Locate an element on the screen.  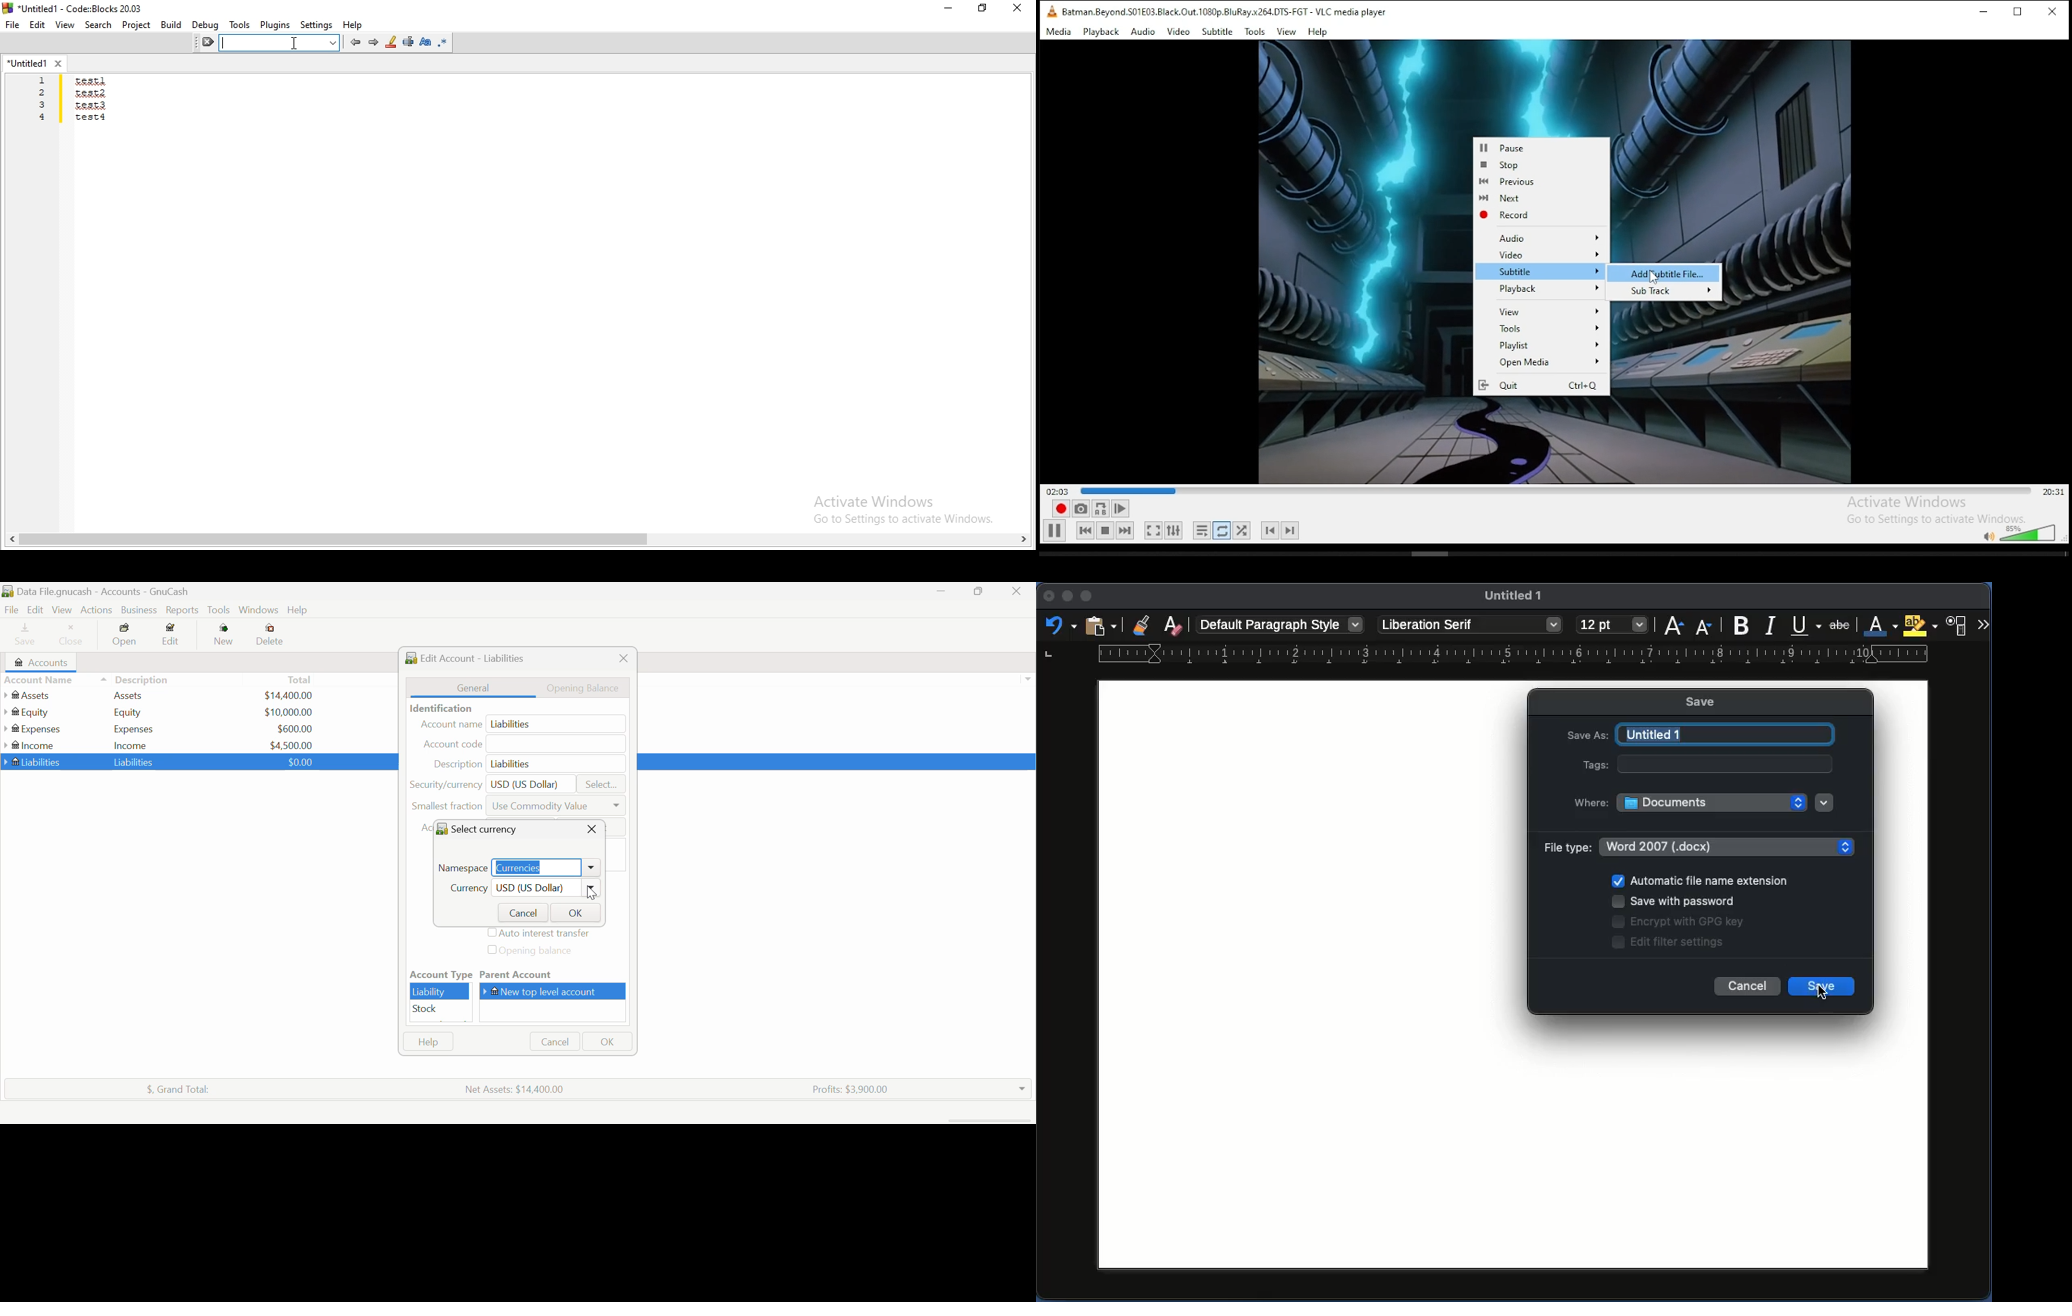
stop is located at coordinates (1535, 165).